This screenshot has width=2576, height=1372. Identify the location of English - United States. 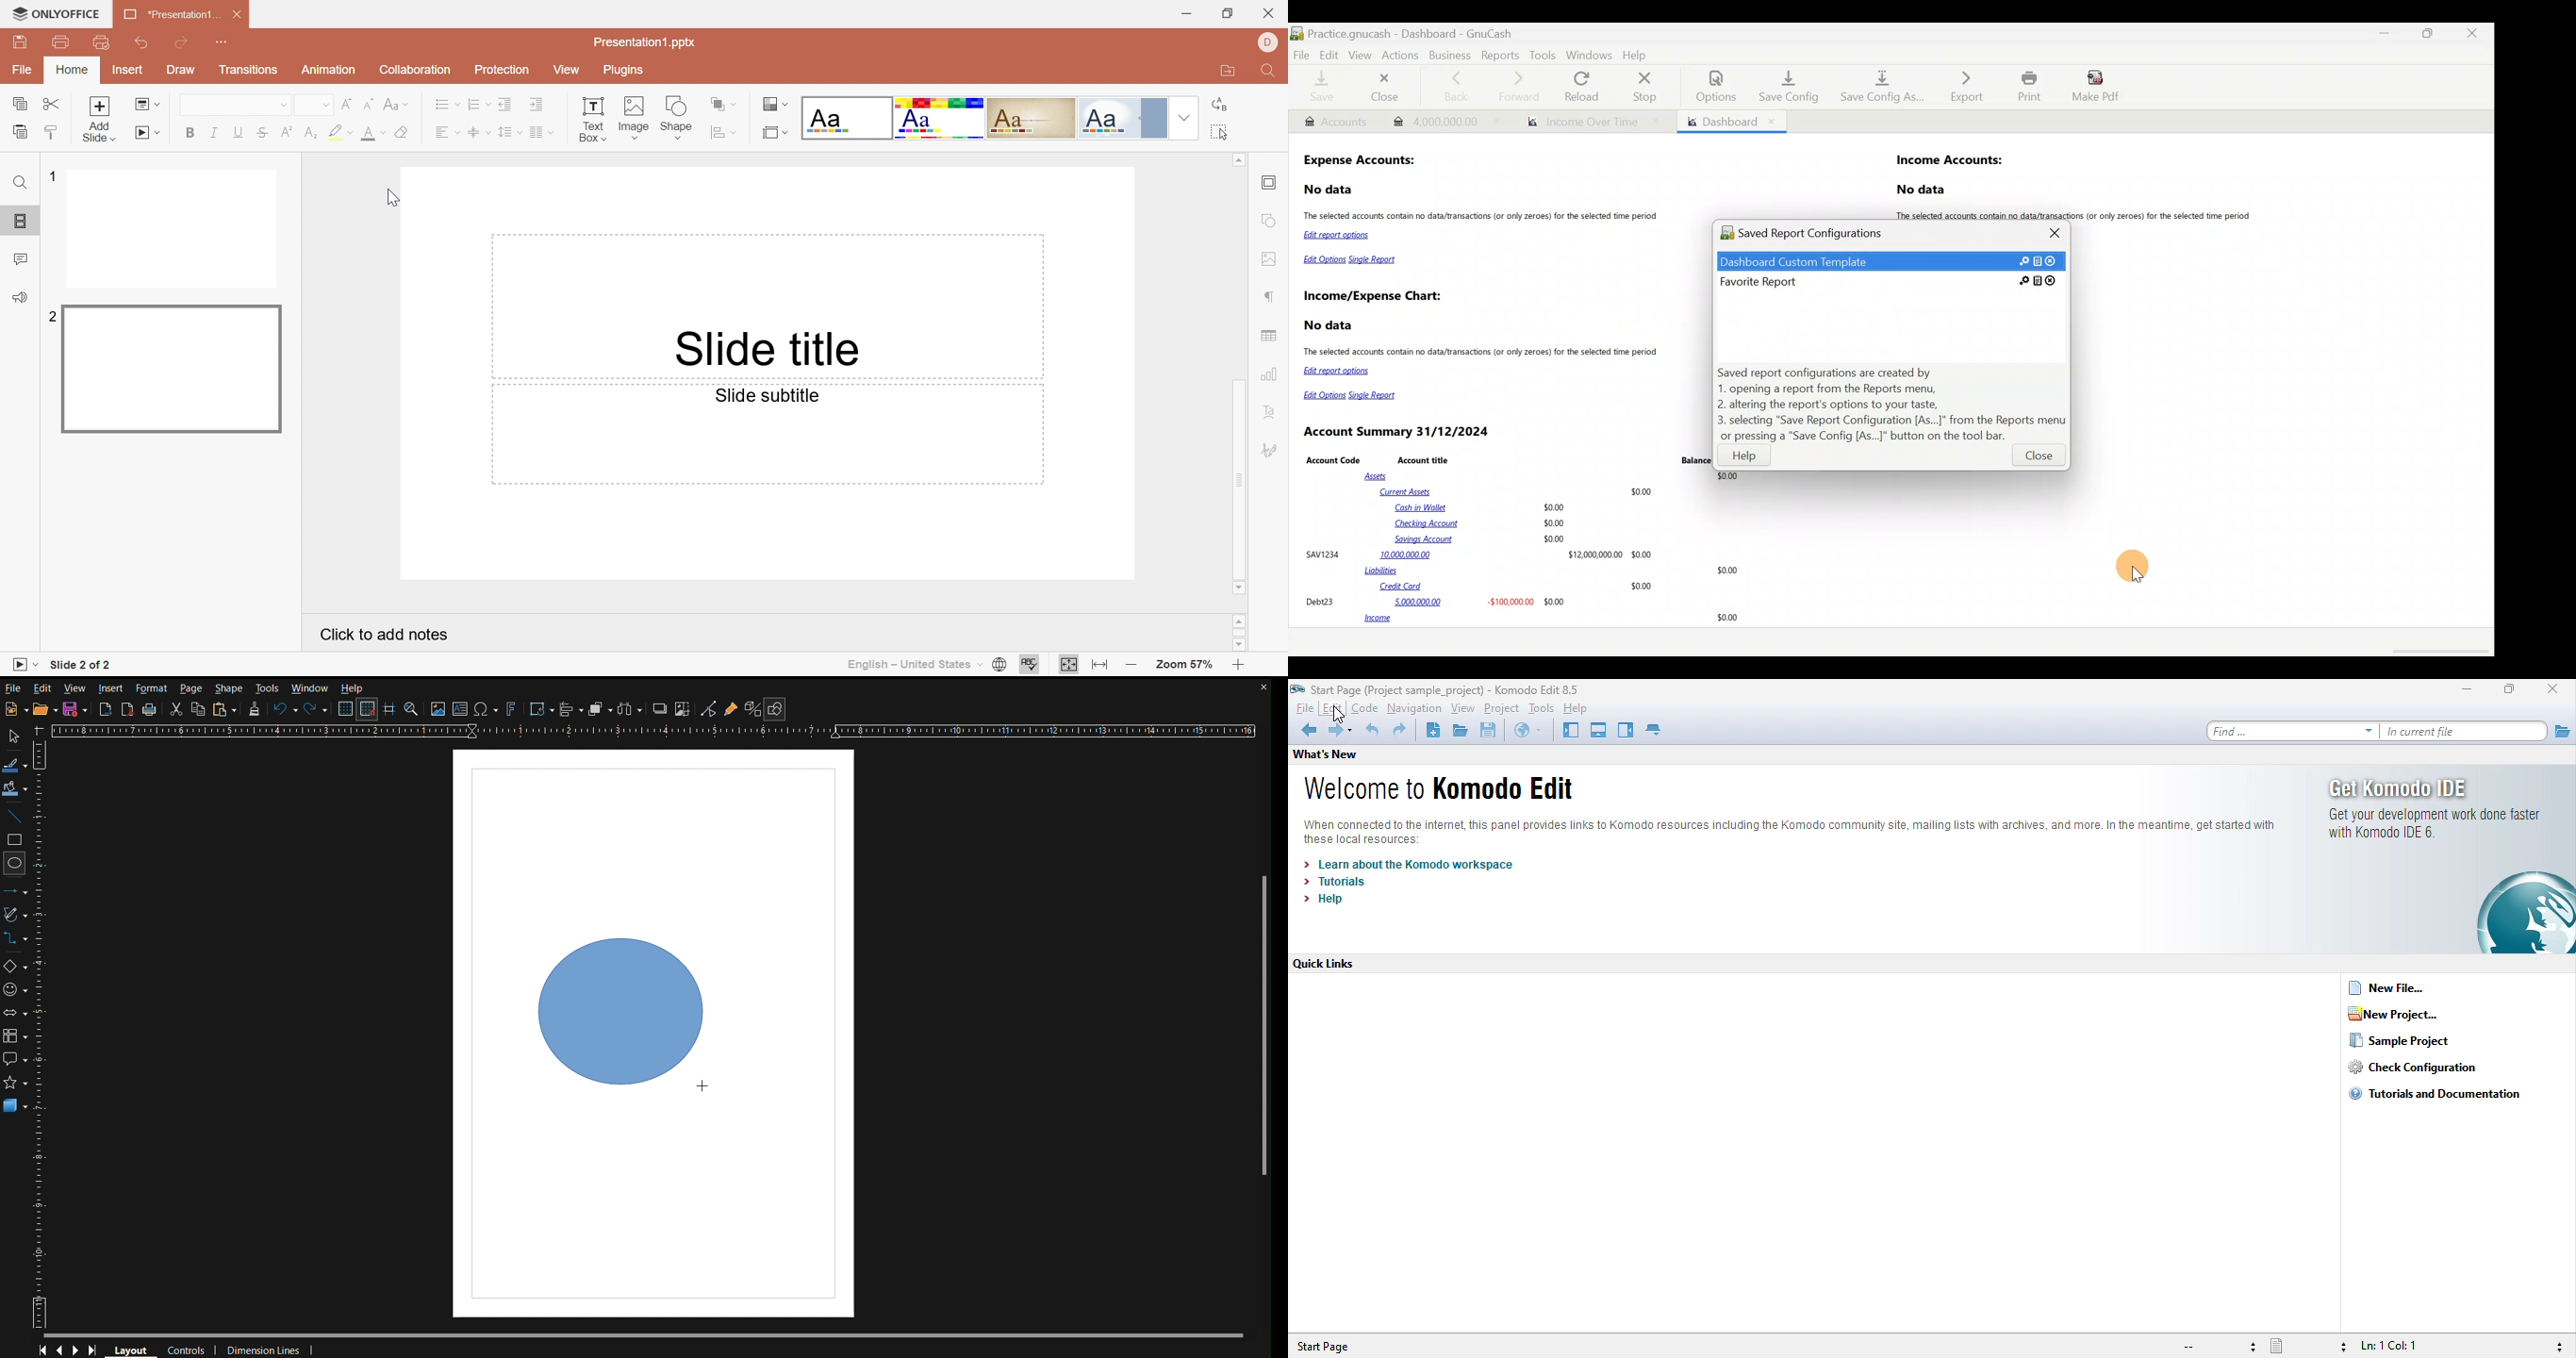
(918, 665).